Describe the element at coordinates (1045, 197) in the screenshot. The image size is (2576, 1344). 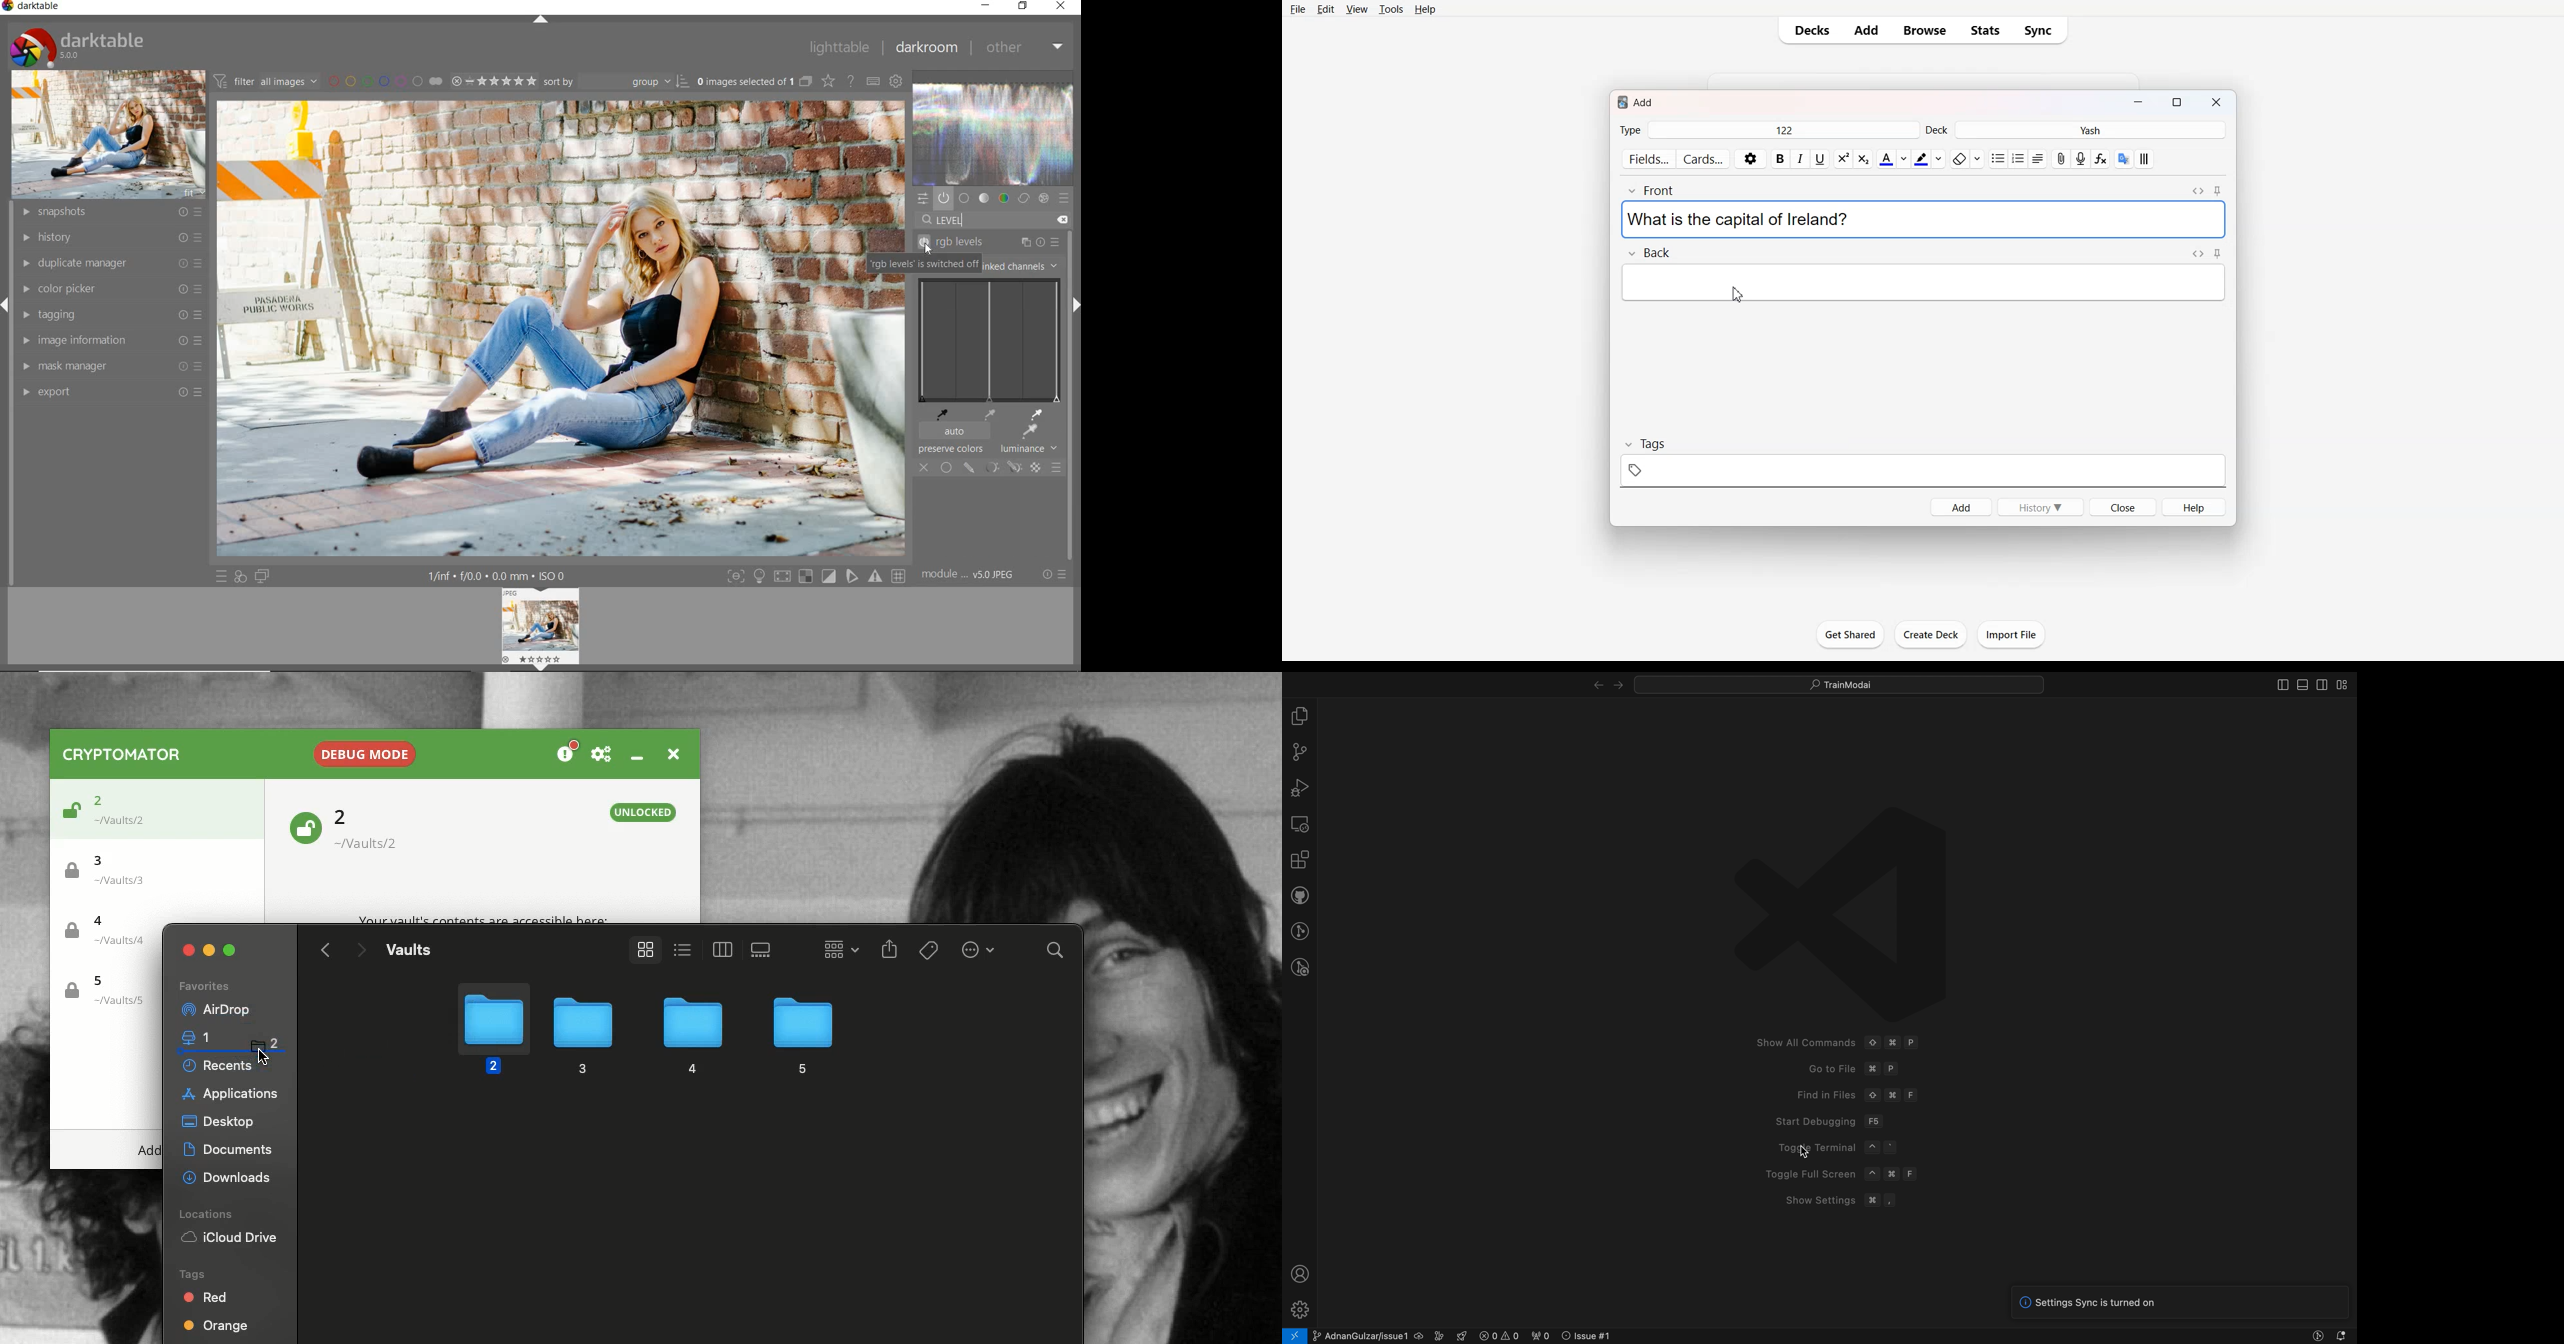
I see `effect` at that location.